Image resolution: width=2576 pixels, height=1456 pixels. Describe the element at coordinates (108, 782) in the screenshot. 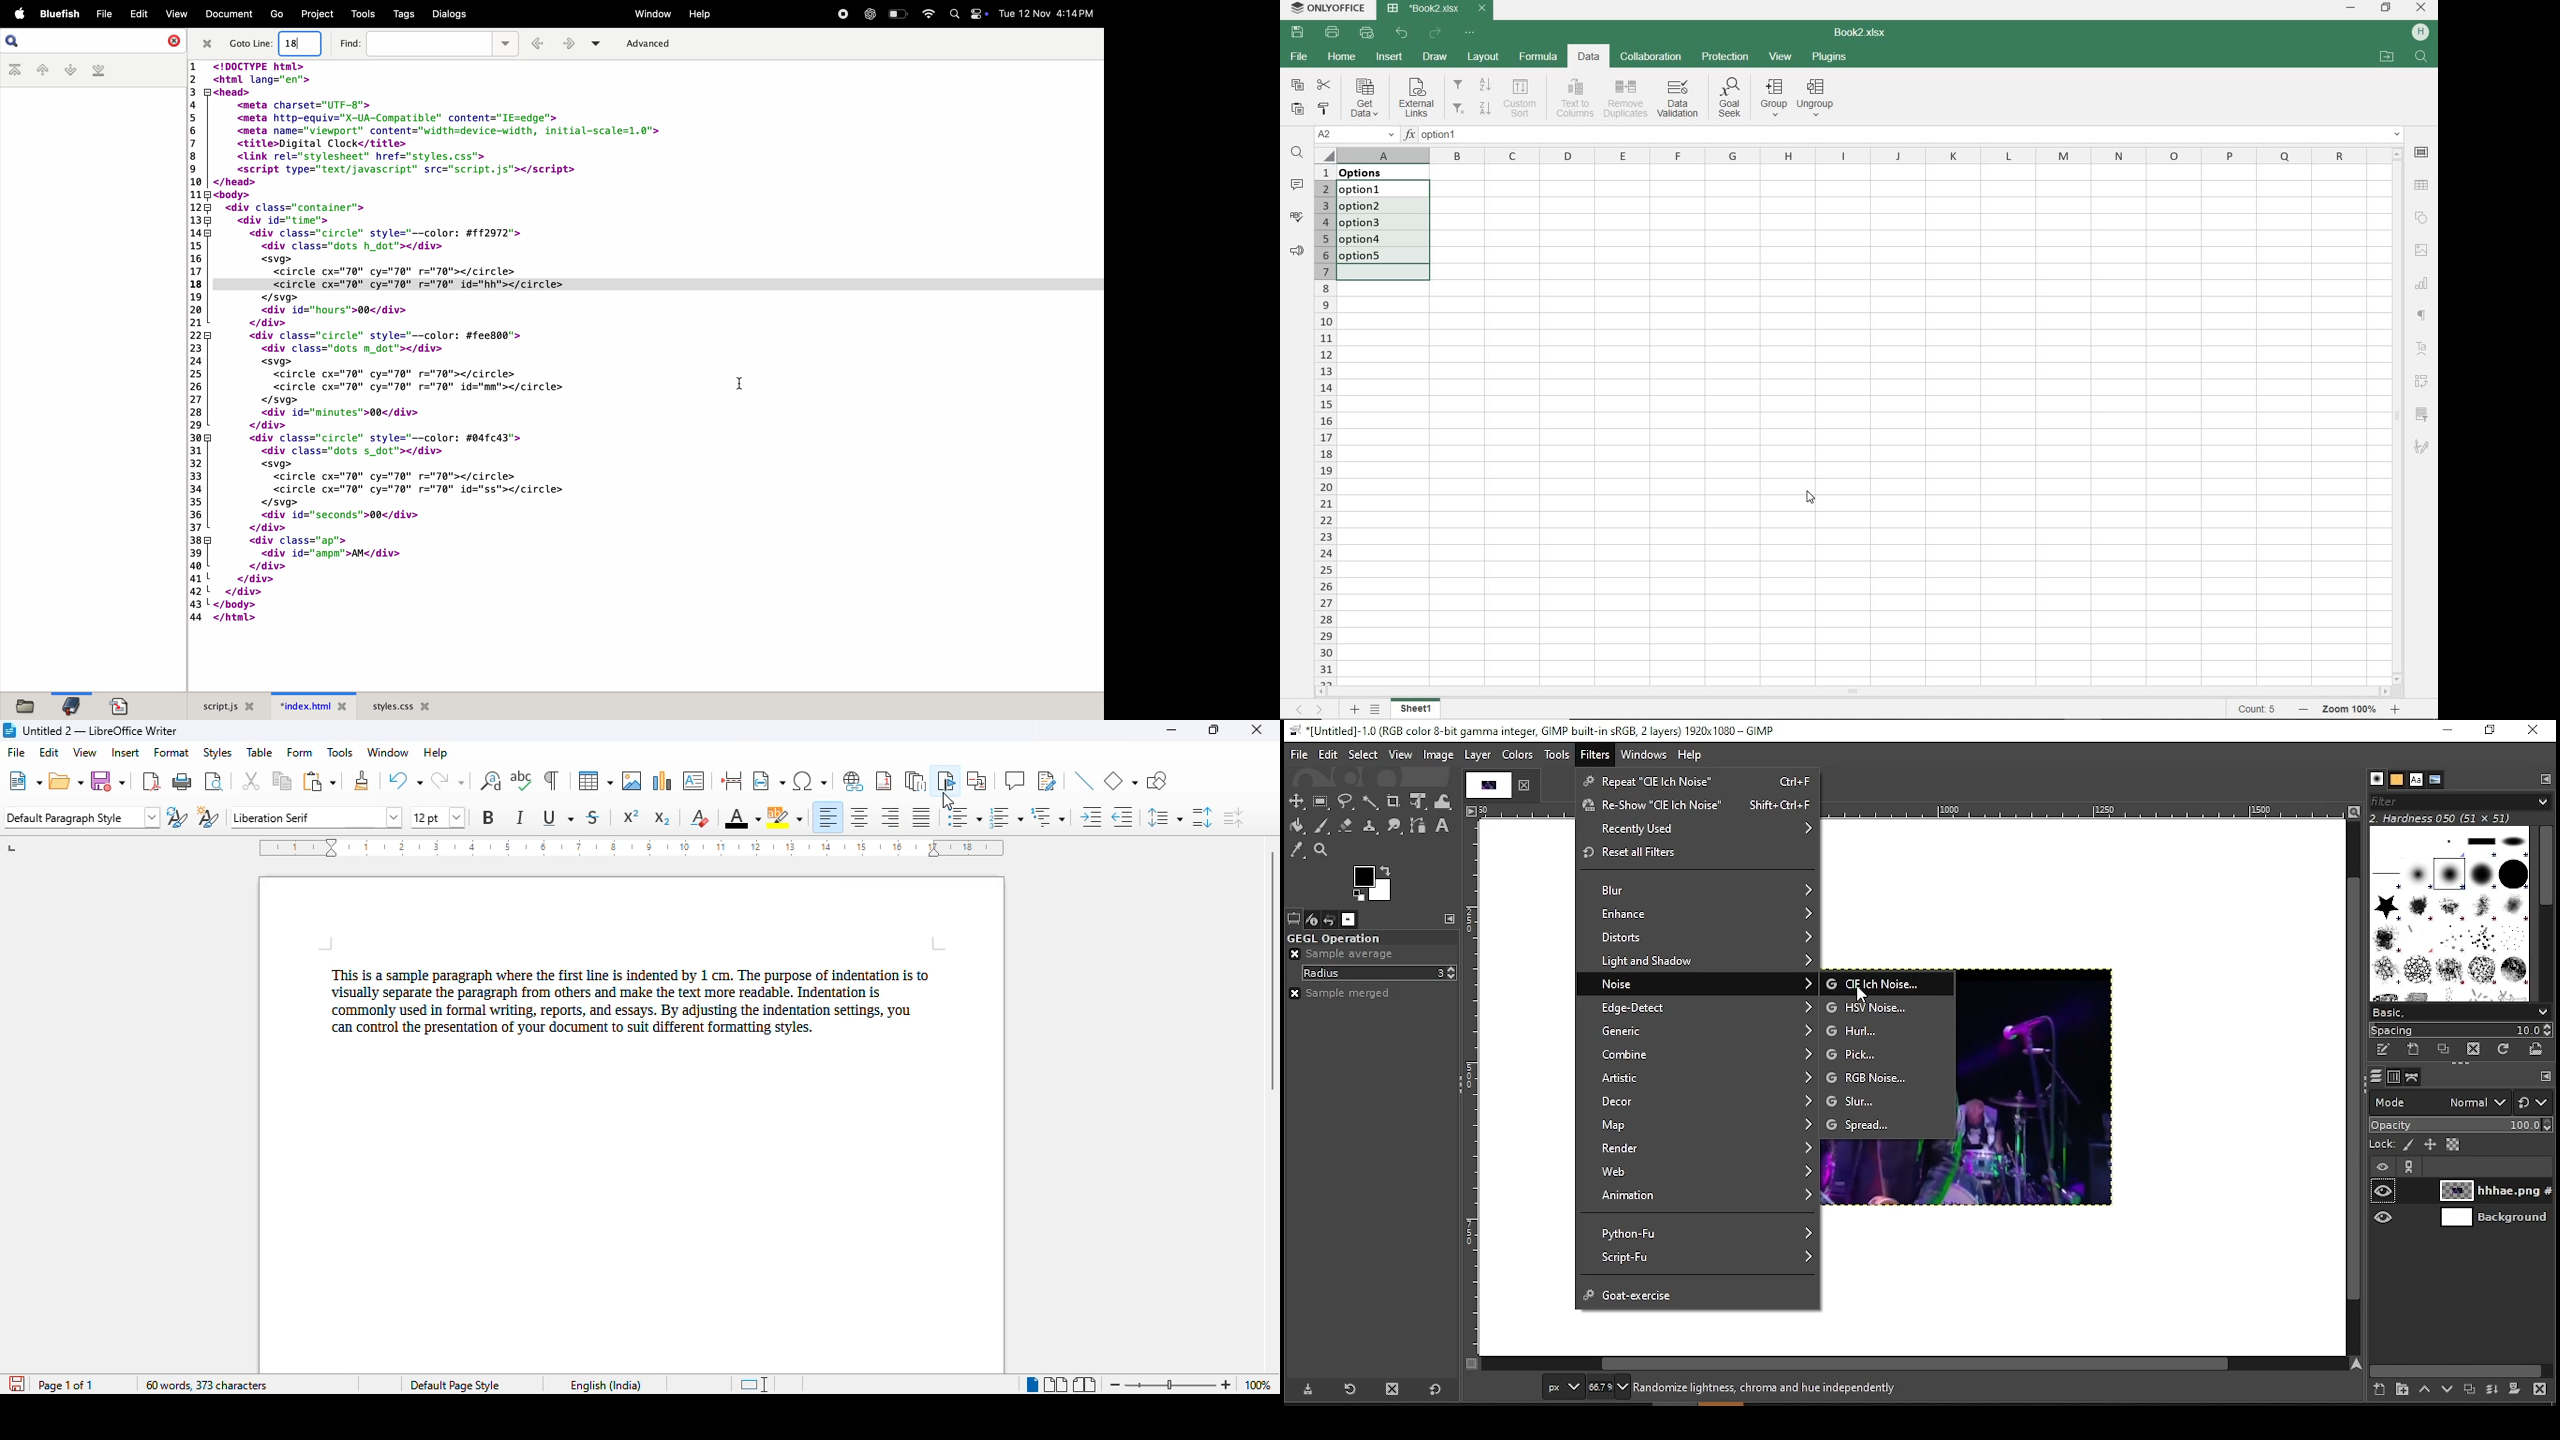

I see `save` at that location.